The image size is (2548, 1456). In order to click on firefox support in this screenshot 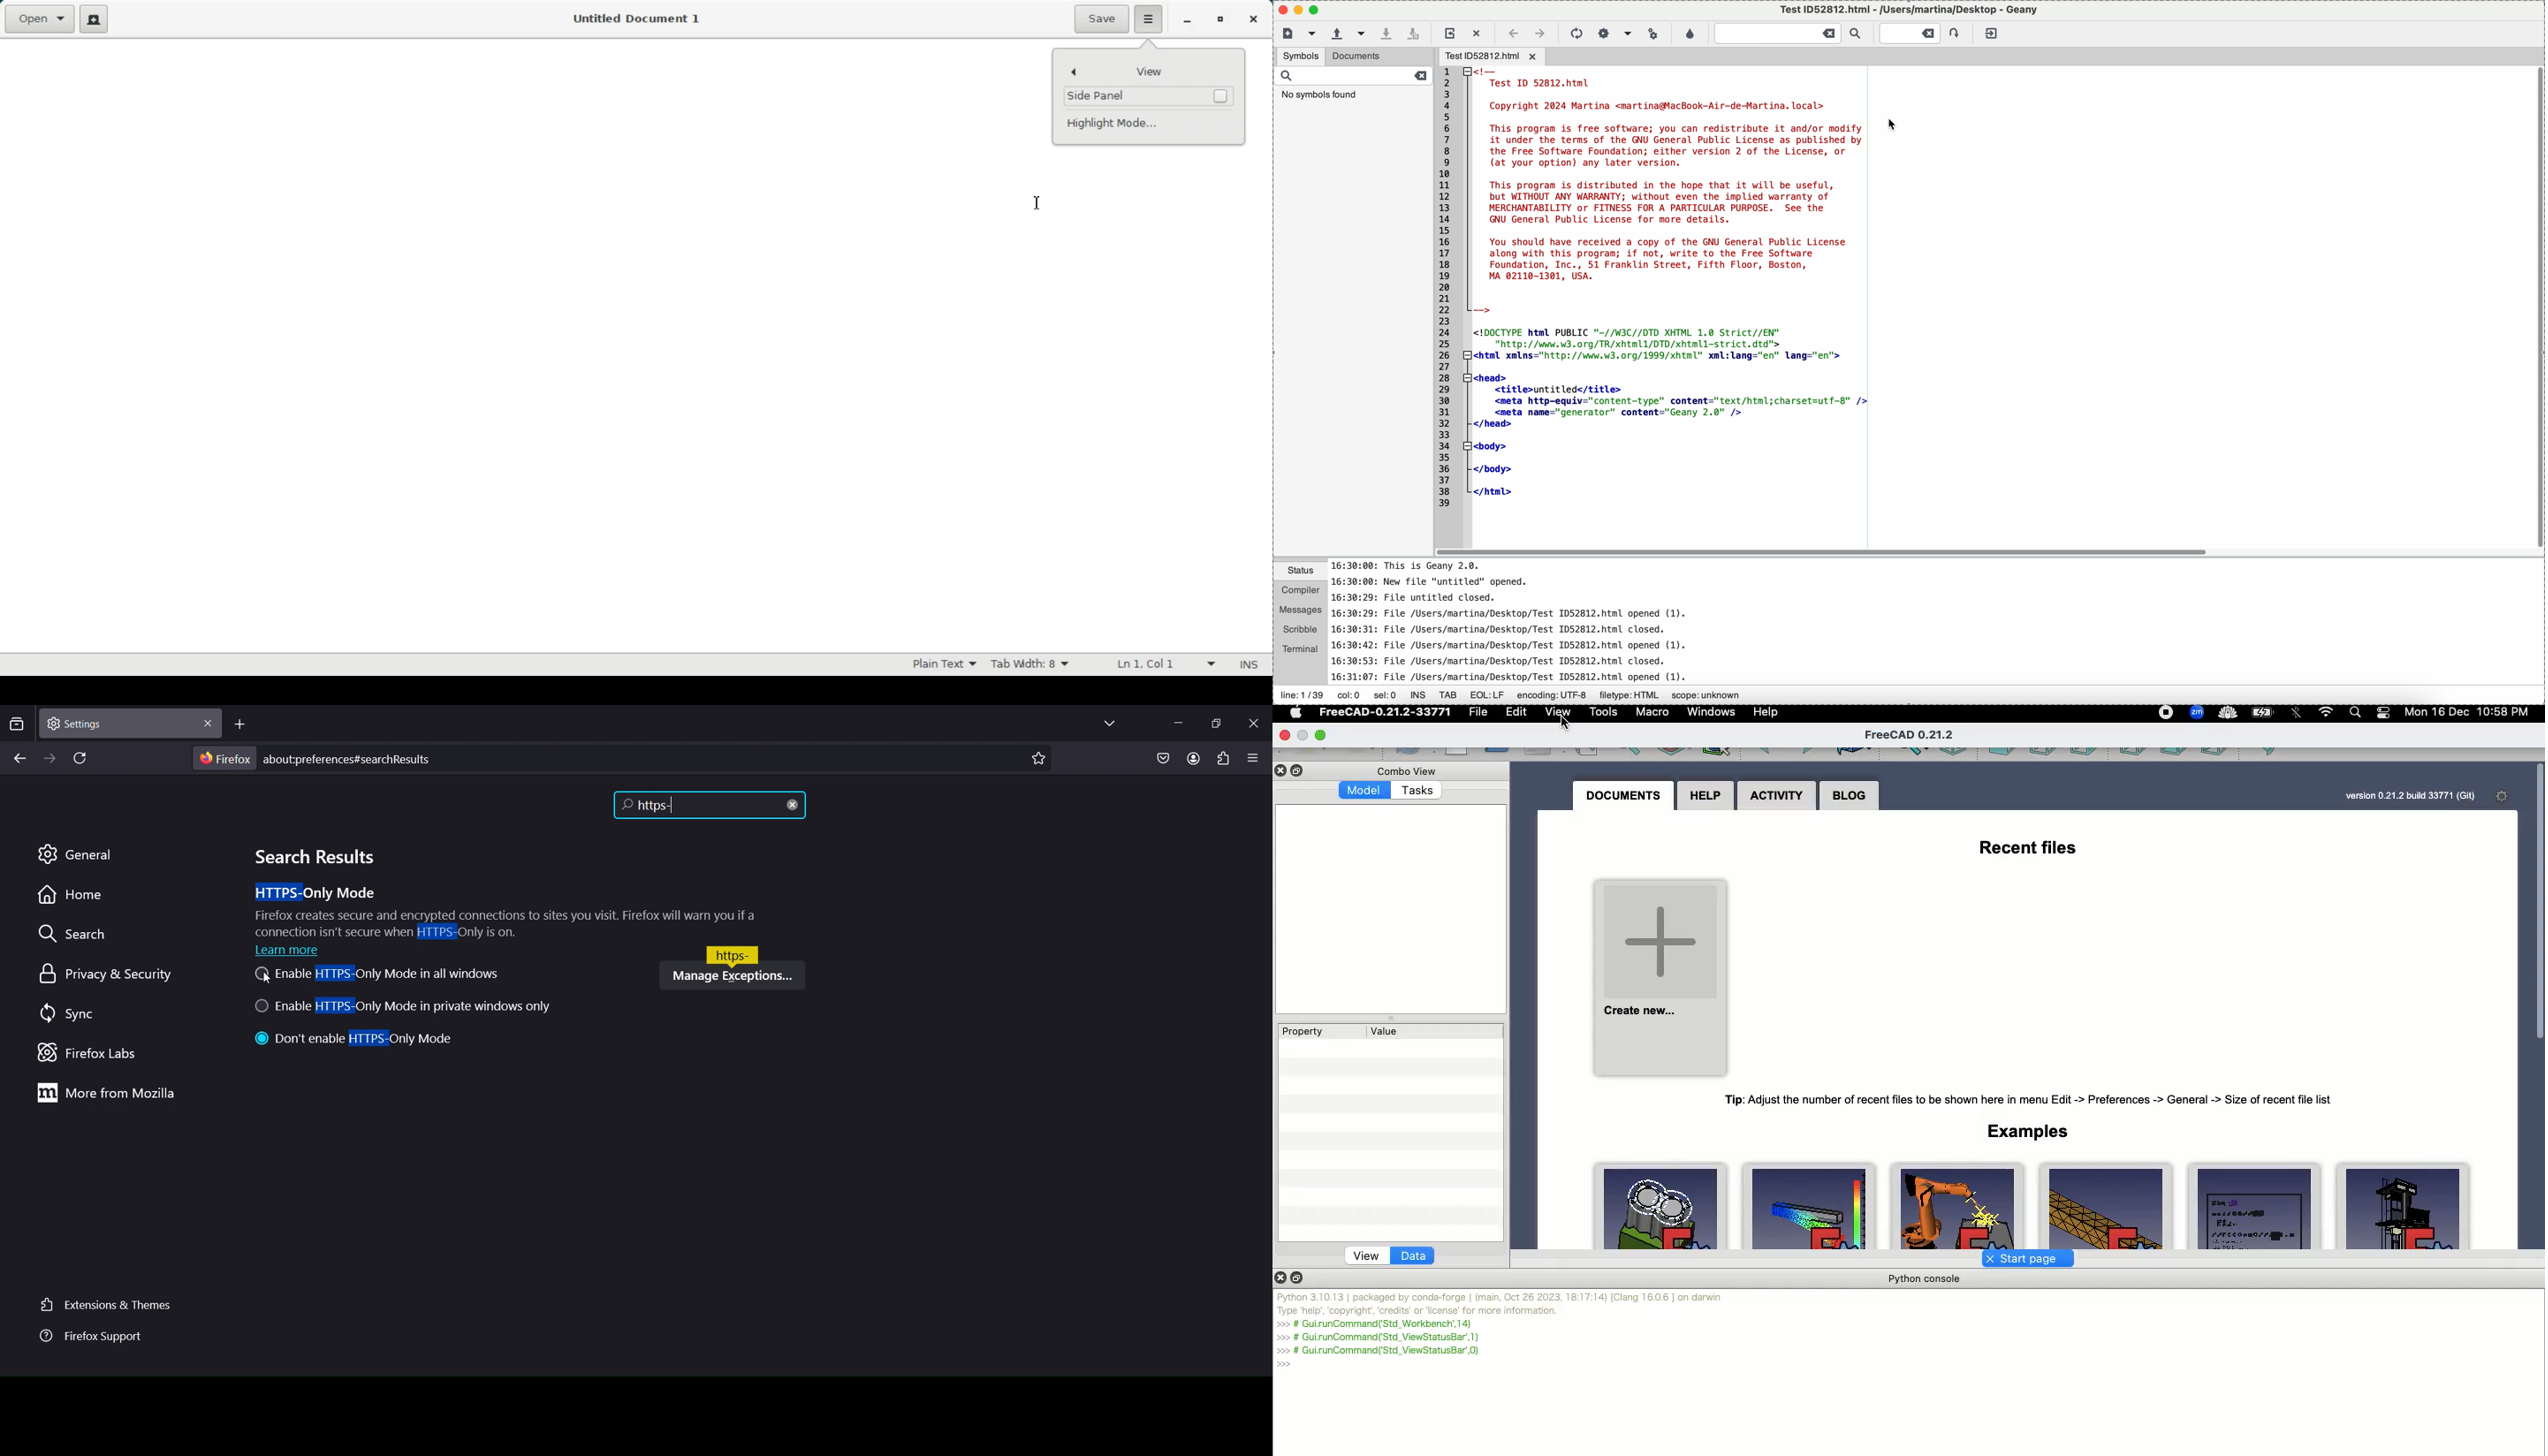, I will do `click(101, 1340)`.